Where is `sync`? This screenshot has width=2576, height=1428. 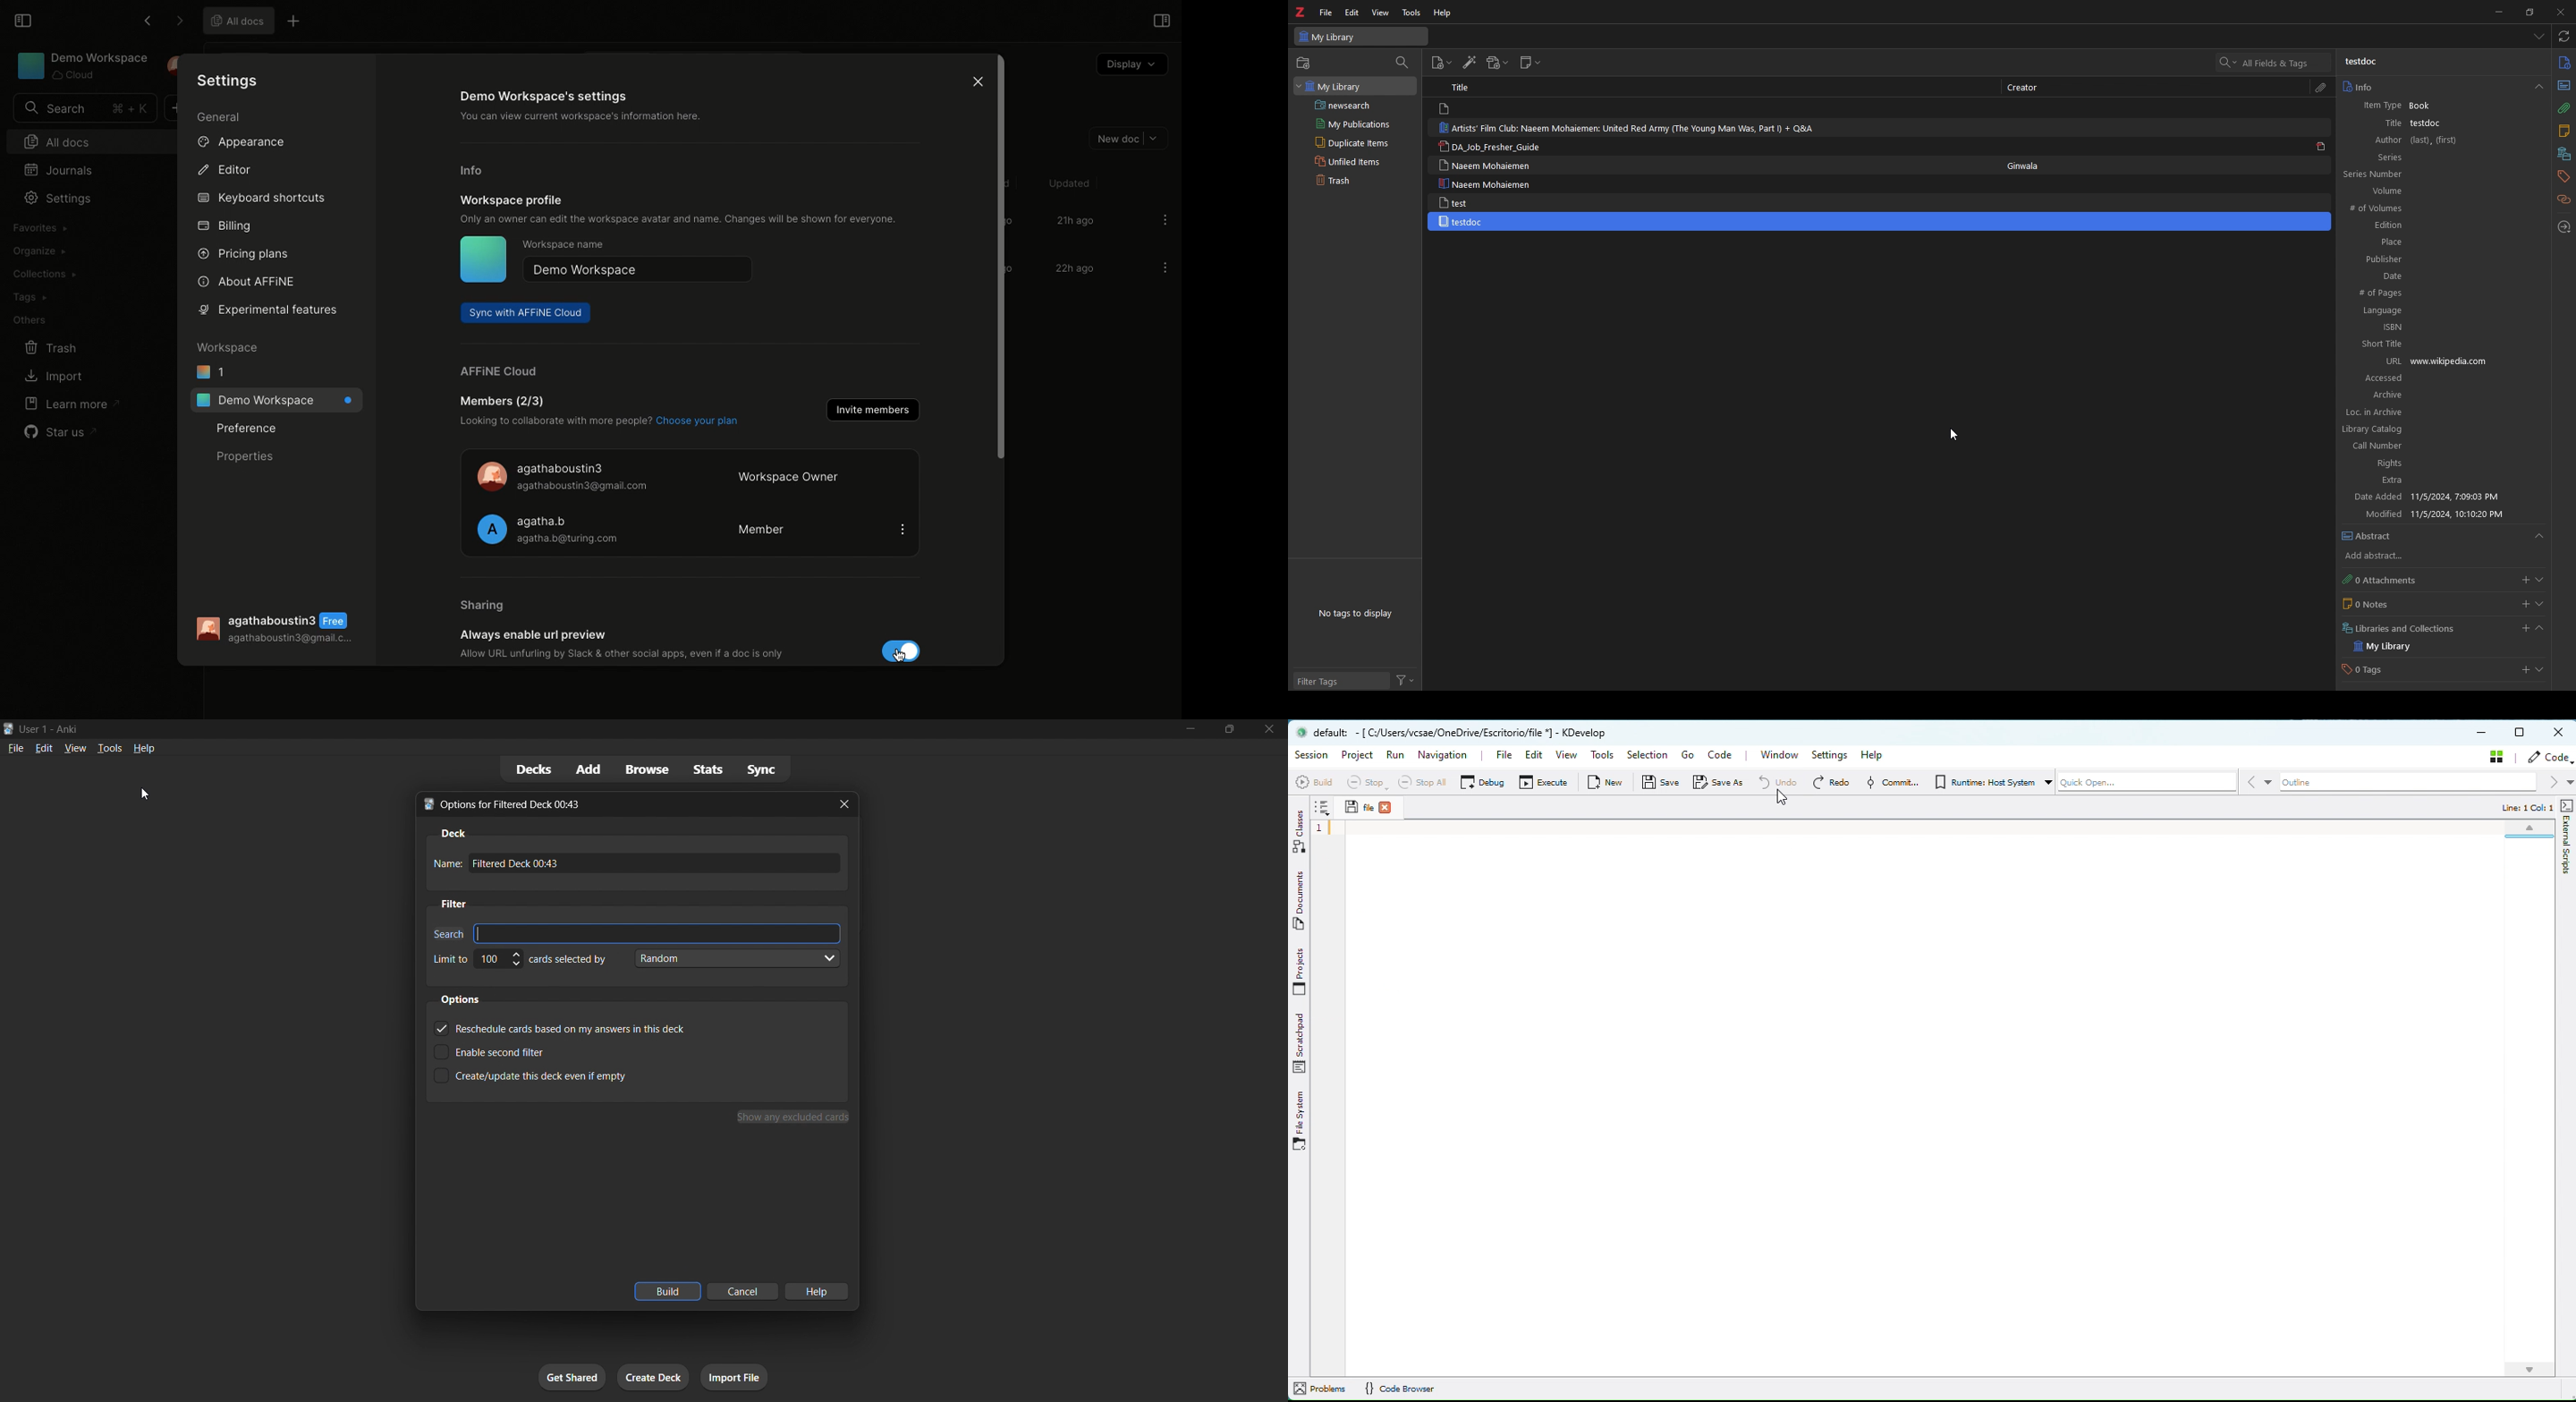 sync is located at coordinates (763, 768).